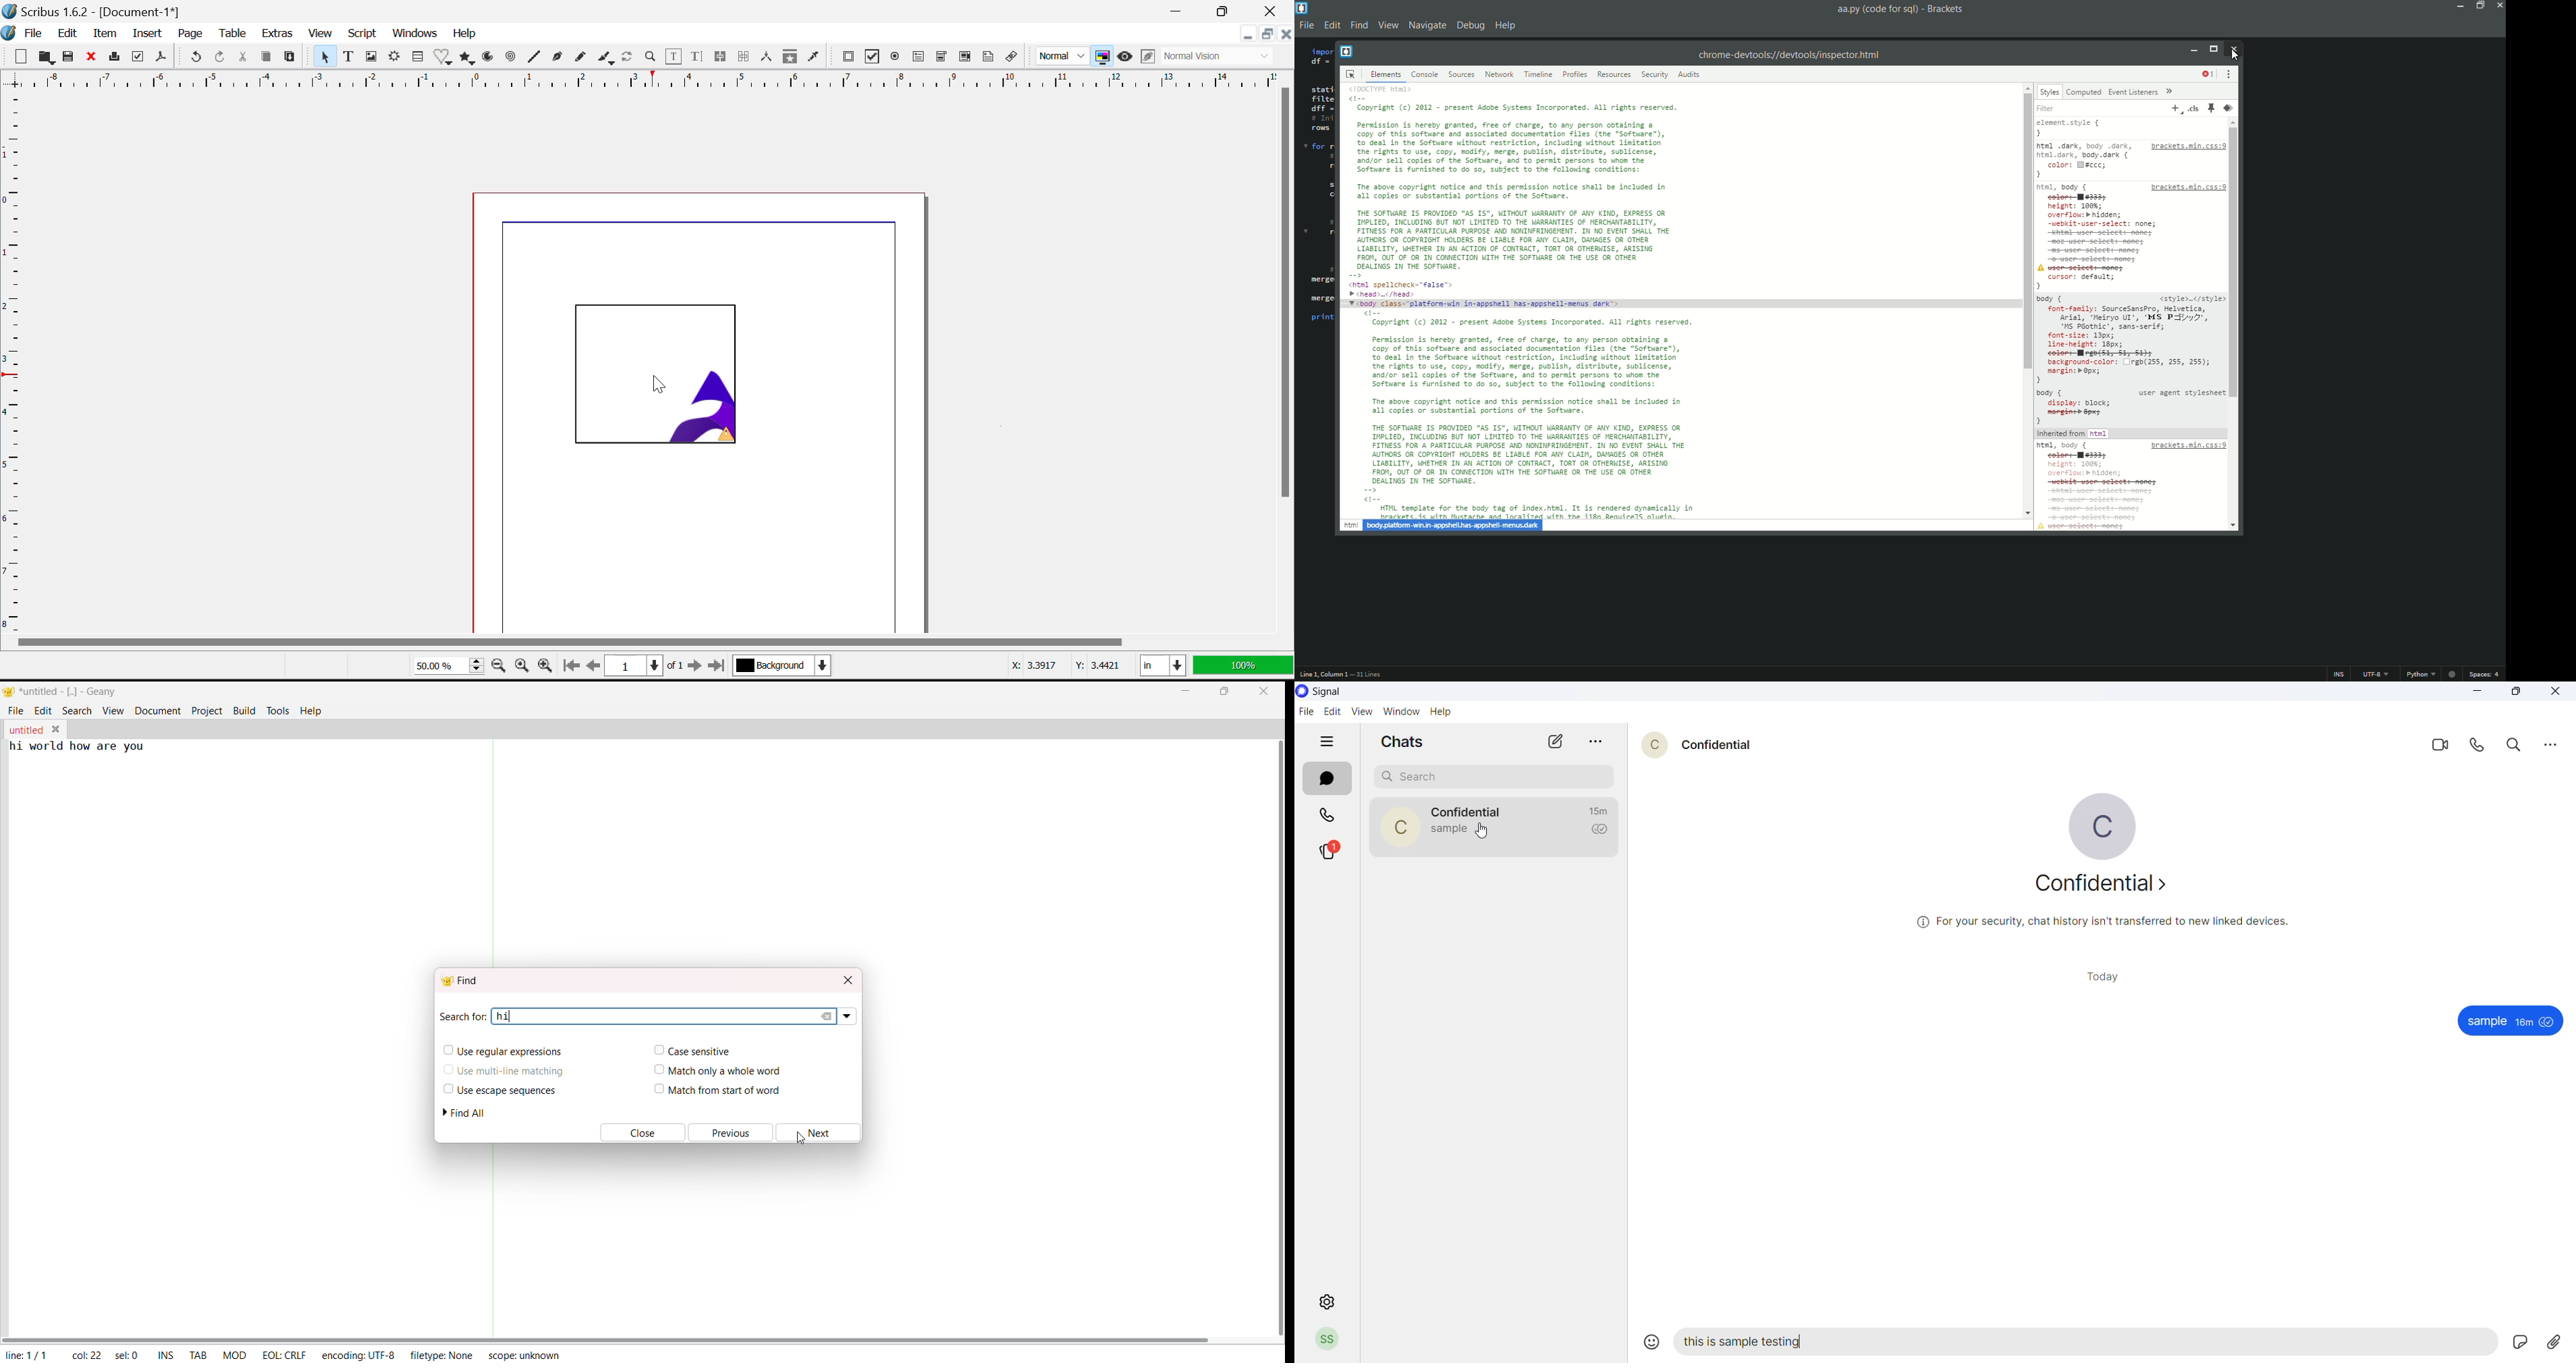 This screenshot has width=2576, height=1372. Describe the element at coordinates (104, 34) in the screenshot. I see `Item` at that location.